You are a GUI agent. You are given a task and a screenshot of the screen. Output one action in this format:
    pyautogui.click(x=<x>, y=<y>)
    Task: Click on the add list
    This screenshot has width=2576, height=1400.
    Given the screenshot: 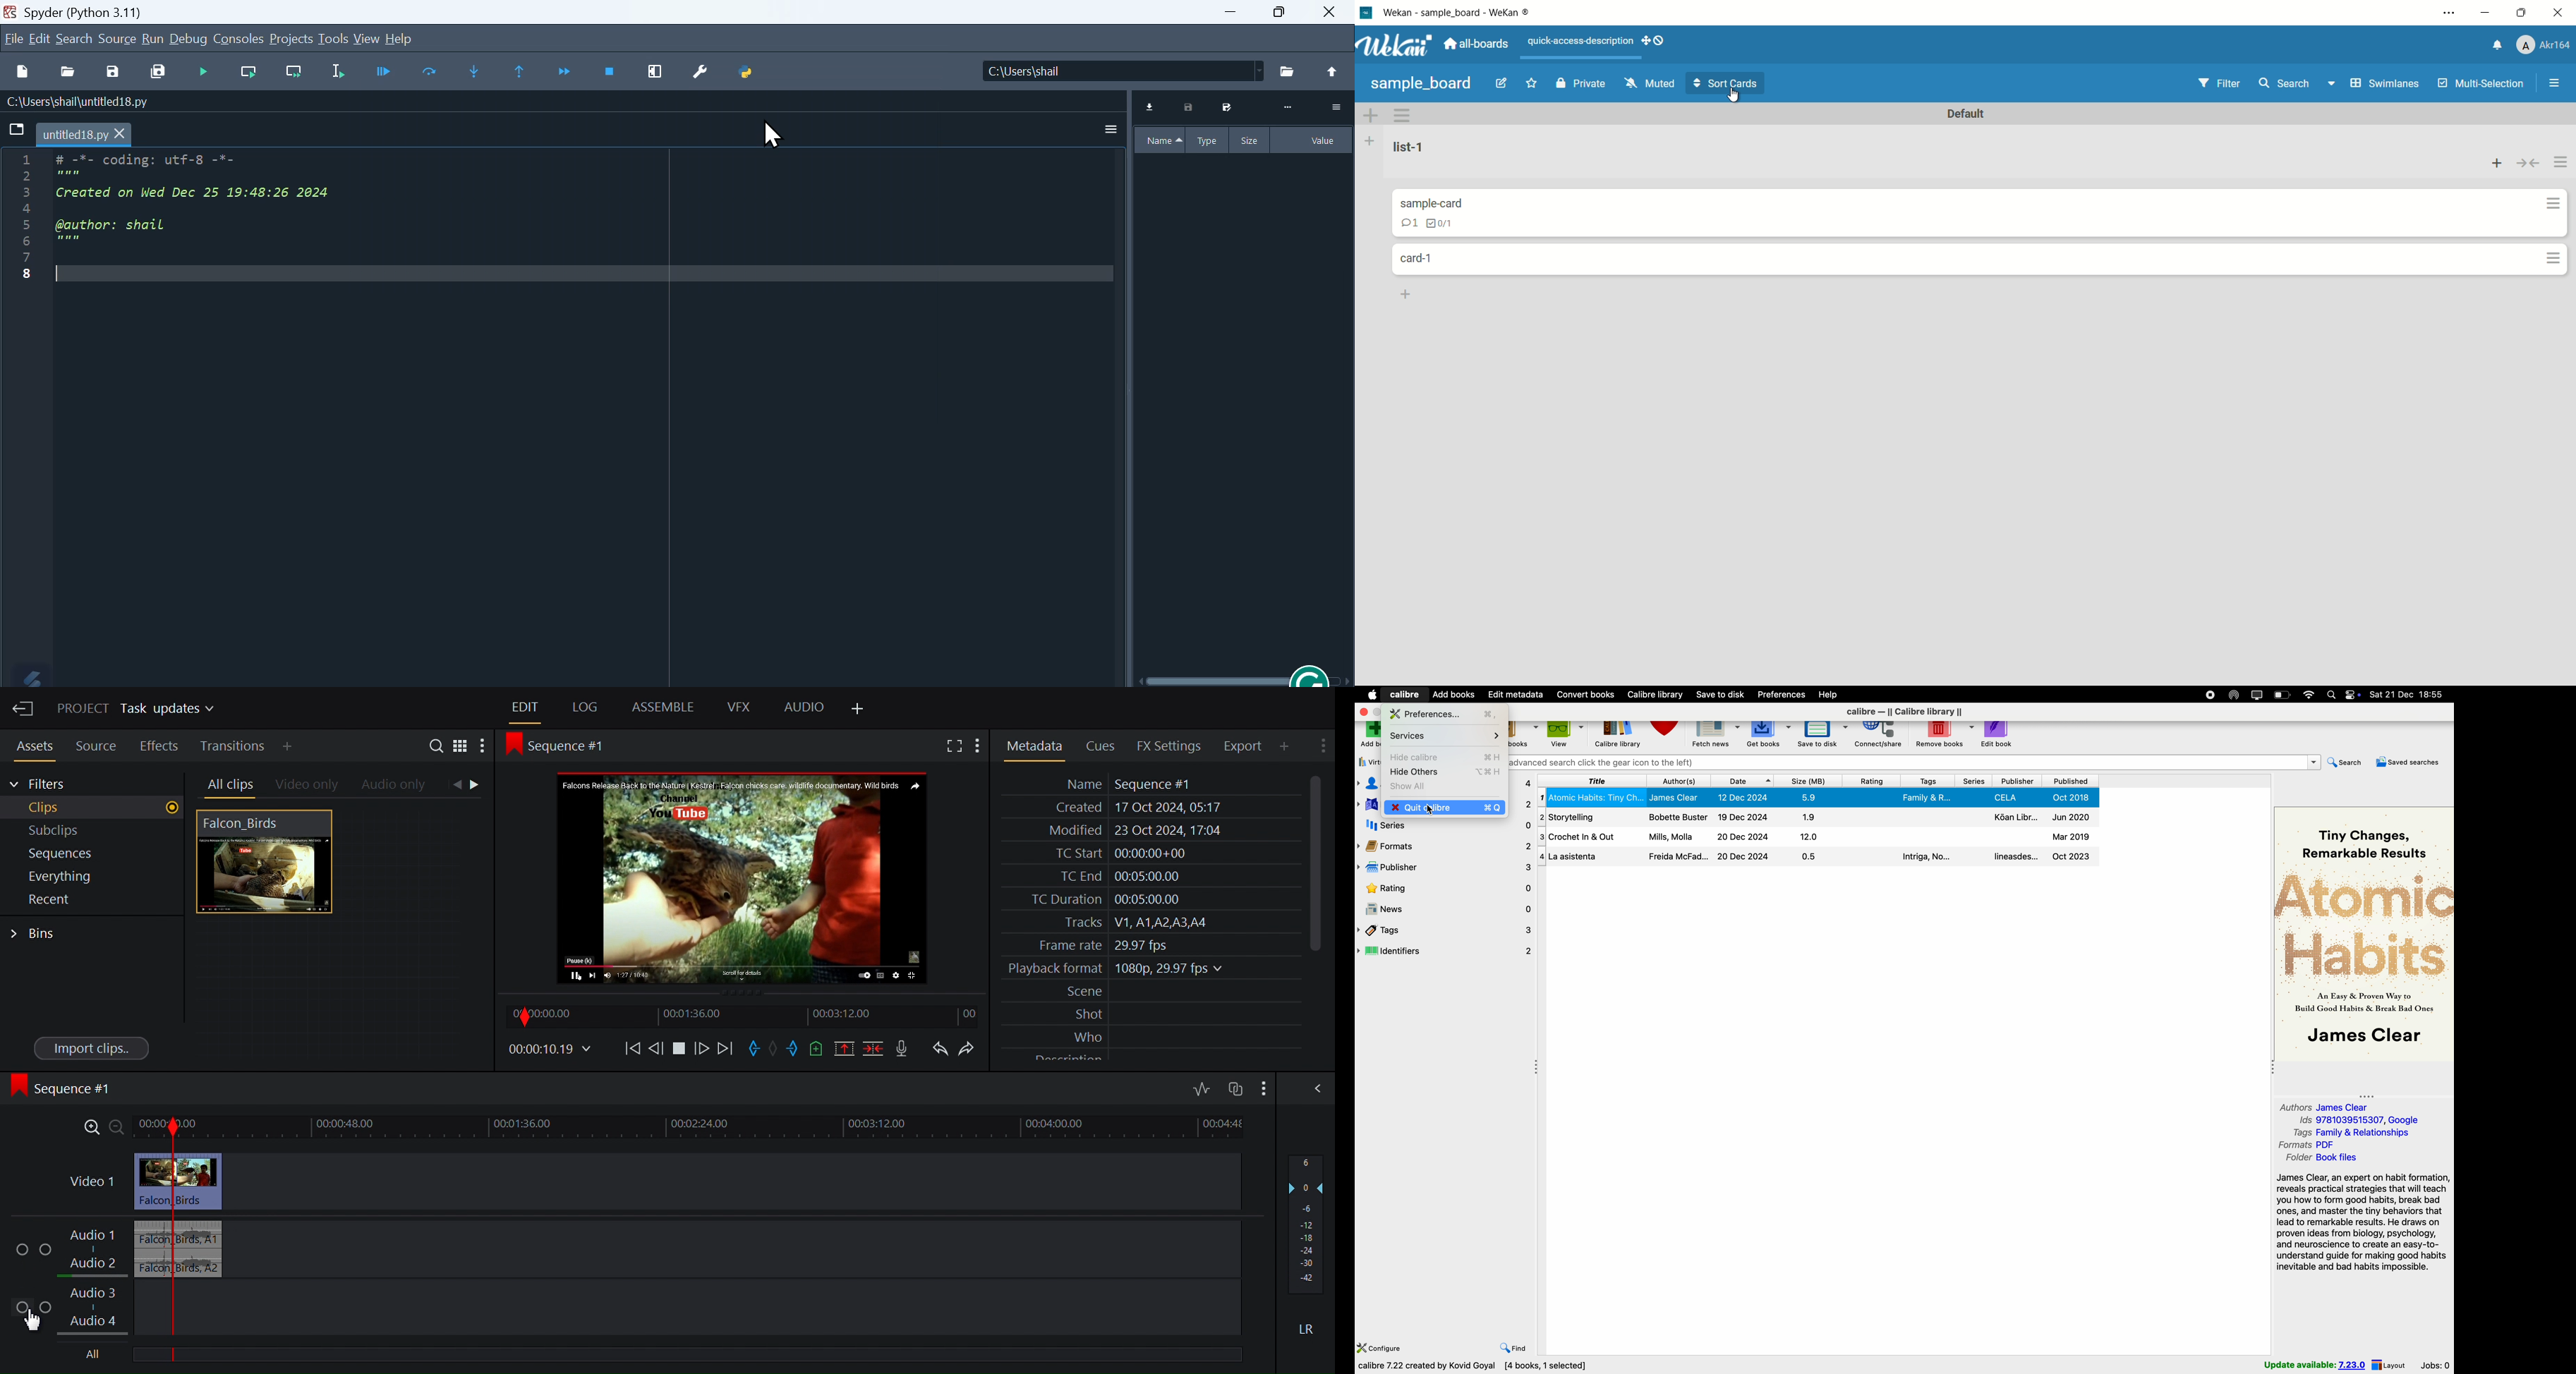 What is the action you would take?
    pyautogui.click(x=1371, y=141)
    